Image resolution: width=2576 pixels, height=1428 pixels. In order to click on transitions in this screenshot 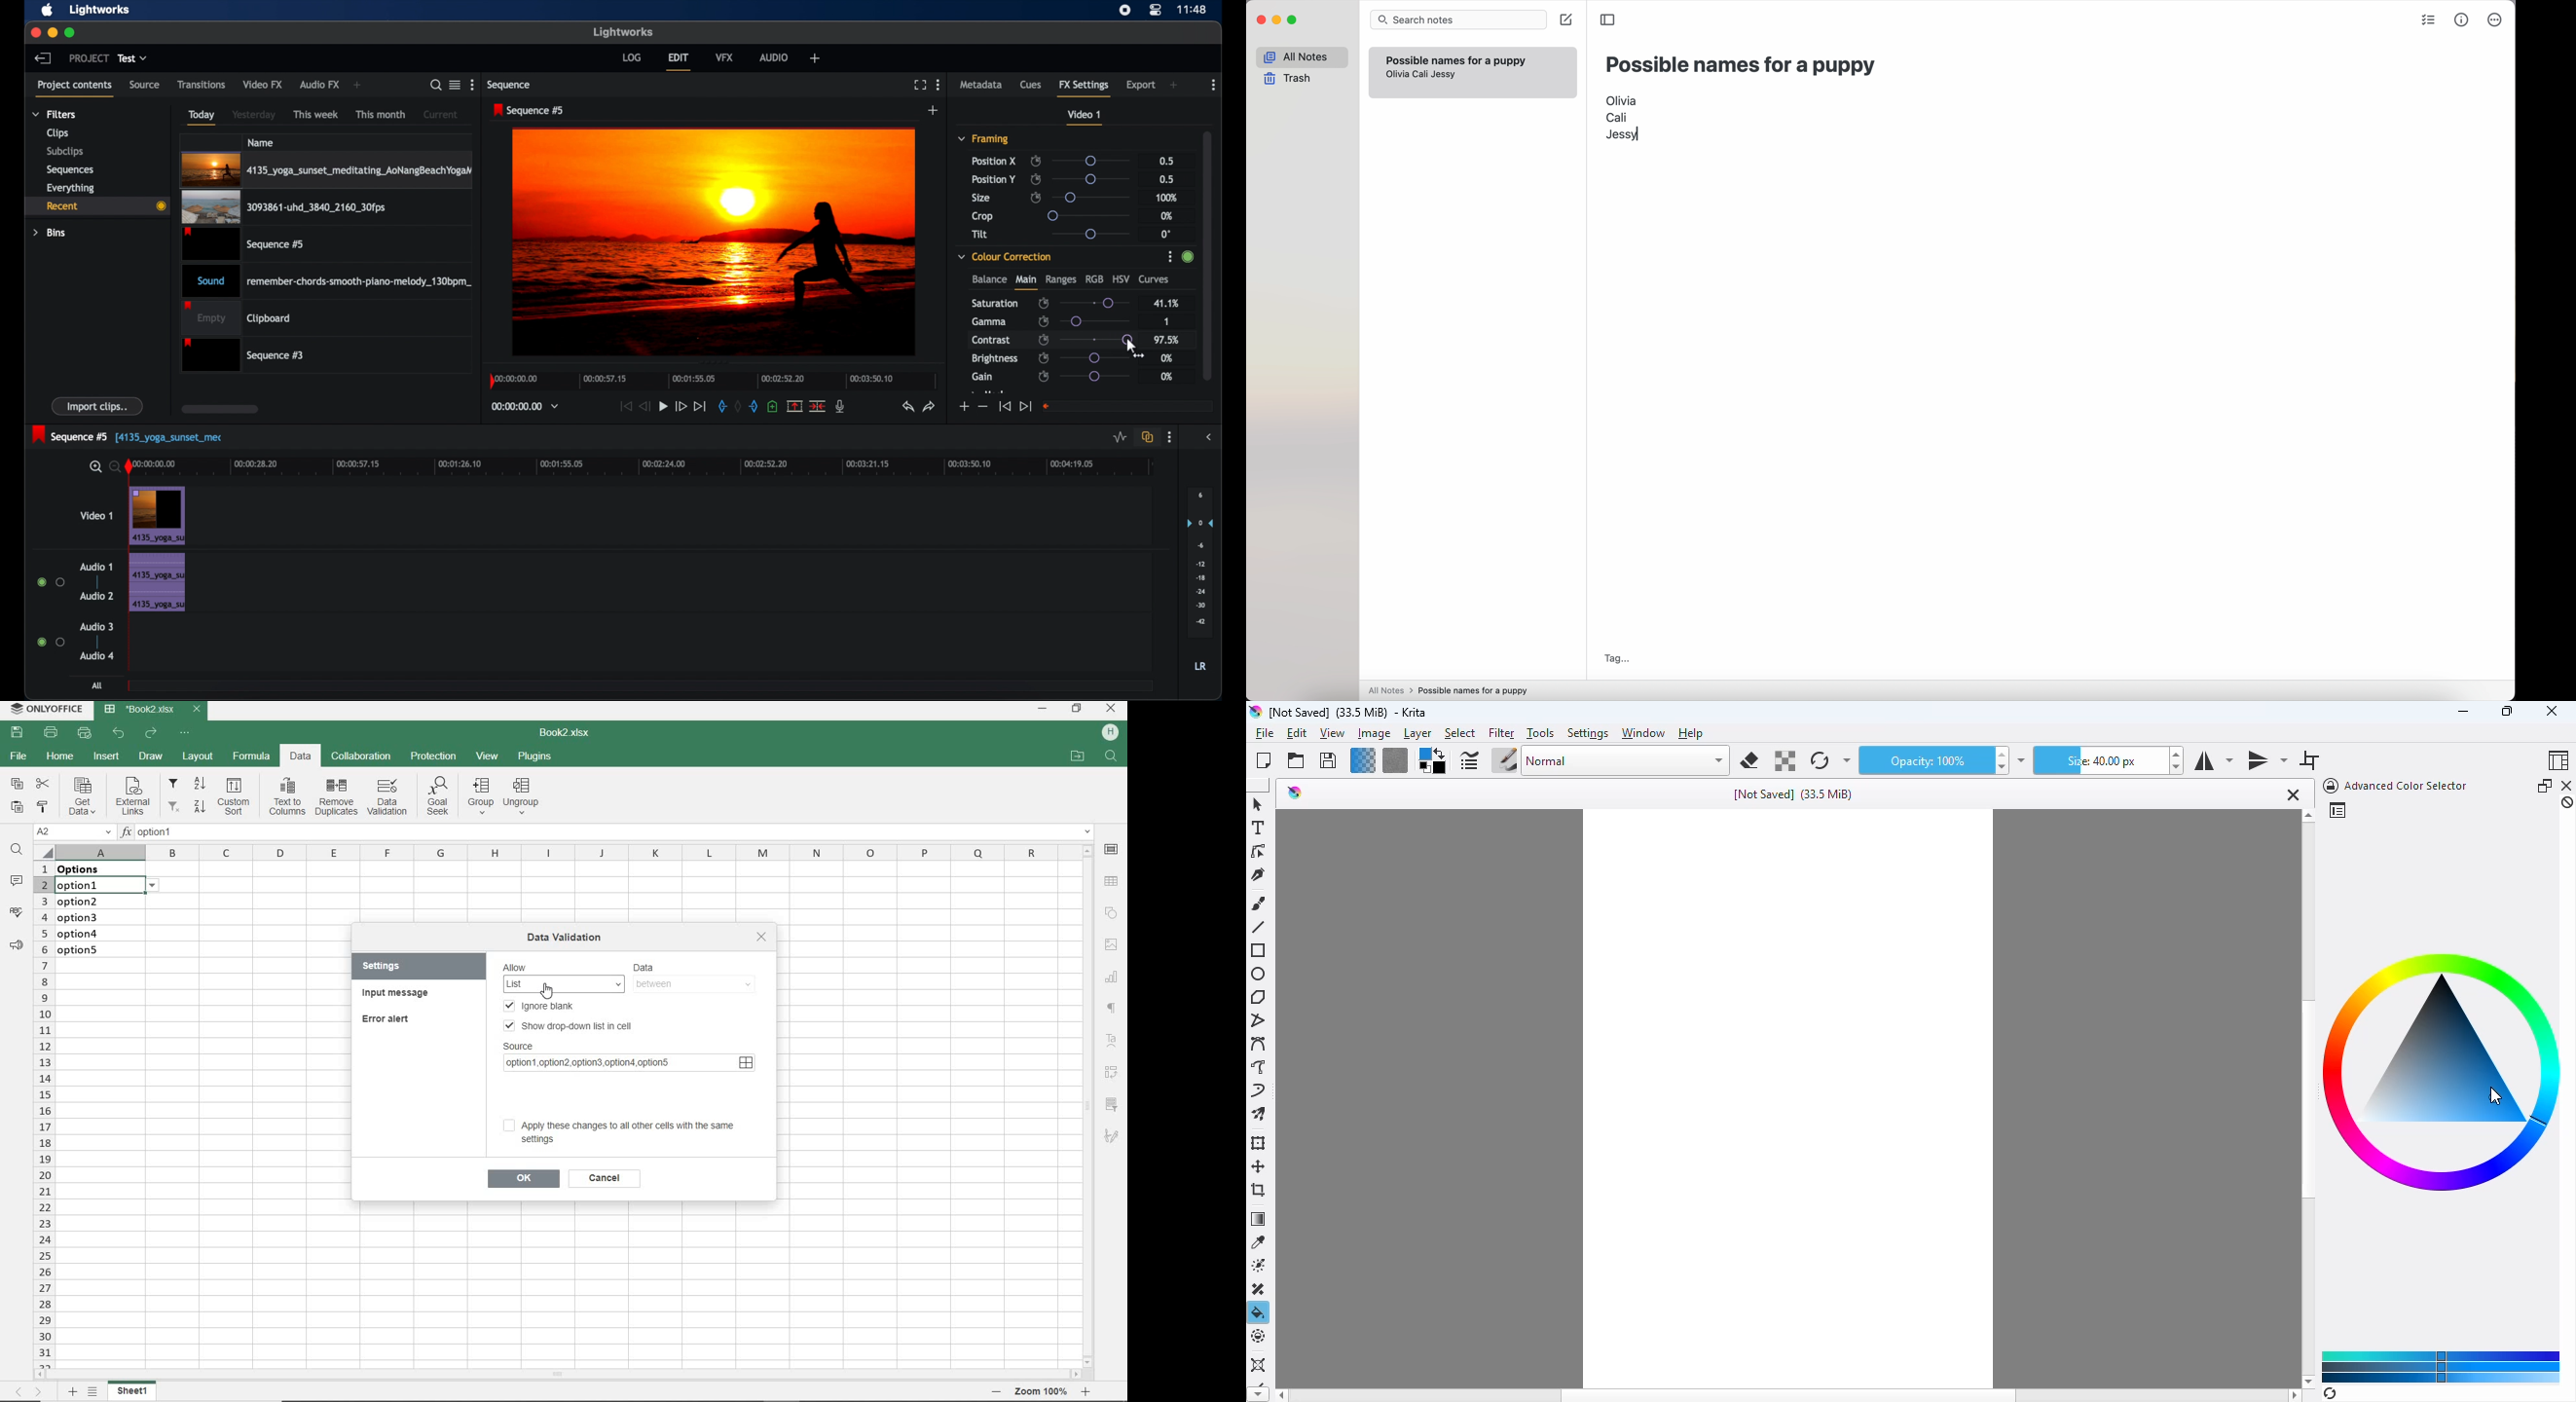, I will do `click(201, 84)`.